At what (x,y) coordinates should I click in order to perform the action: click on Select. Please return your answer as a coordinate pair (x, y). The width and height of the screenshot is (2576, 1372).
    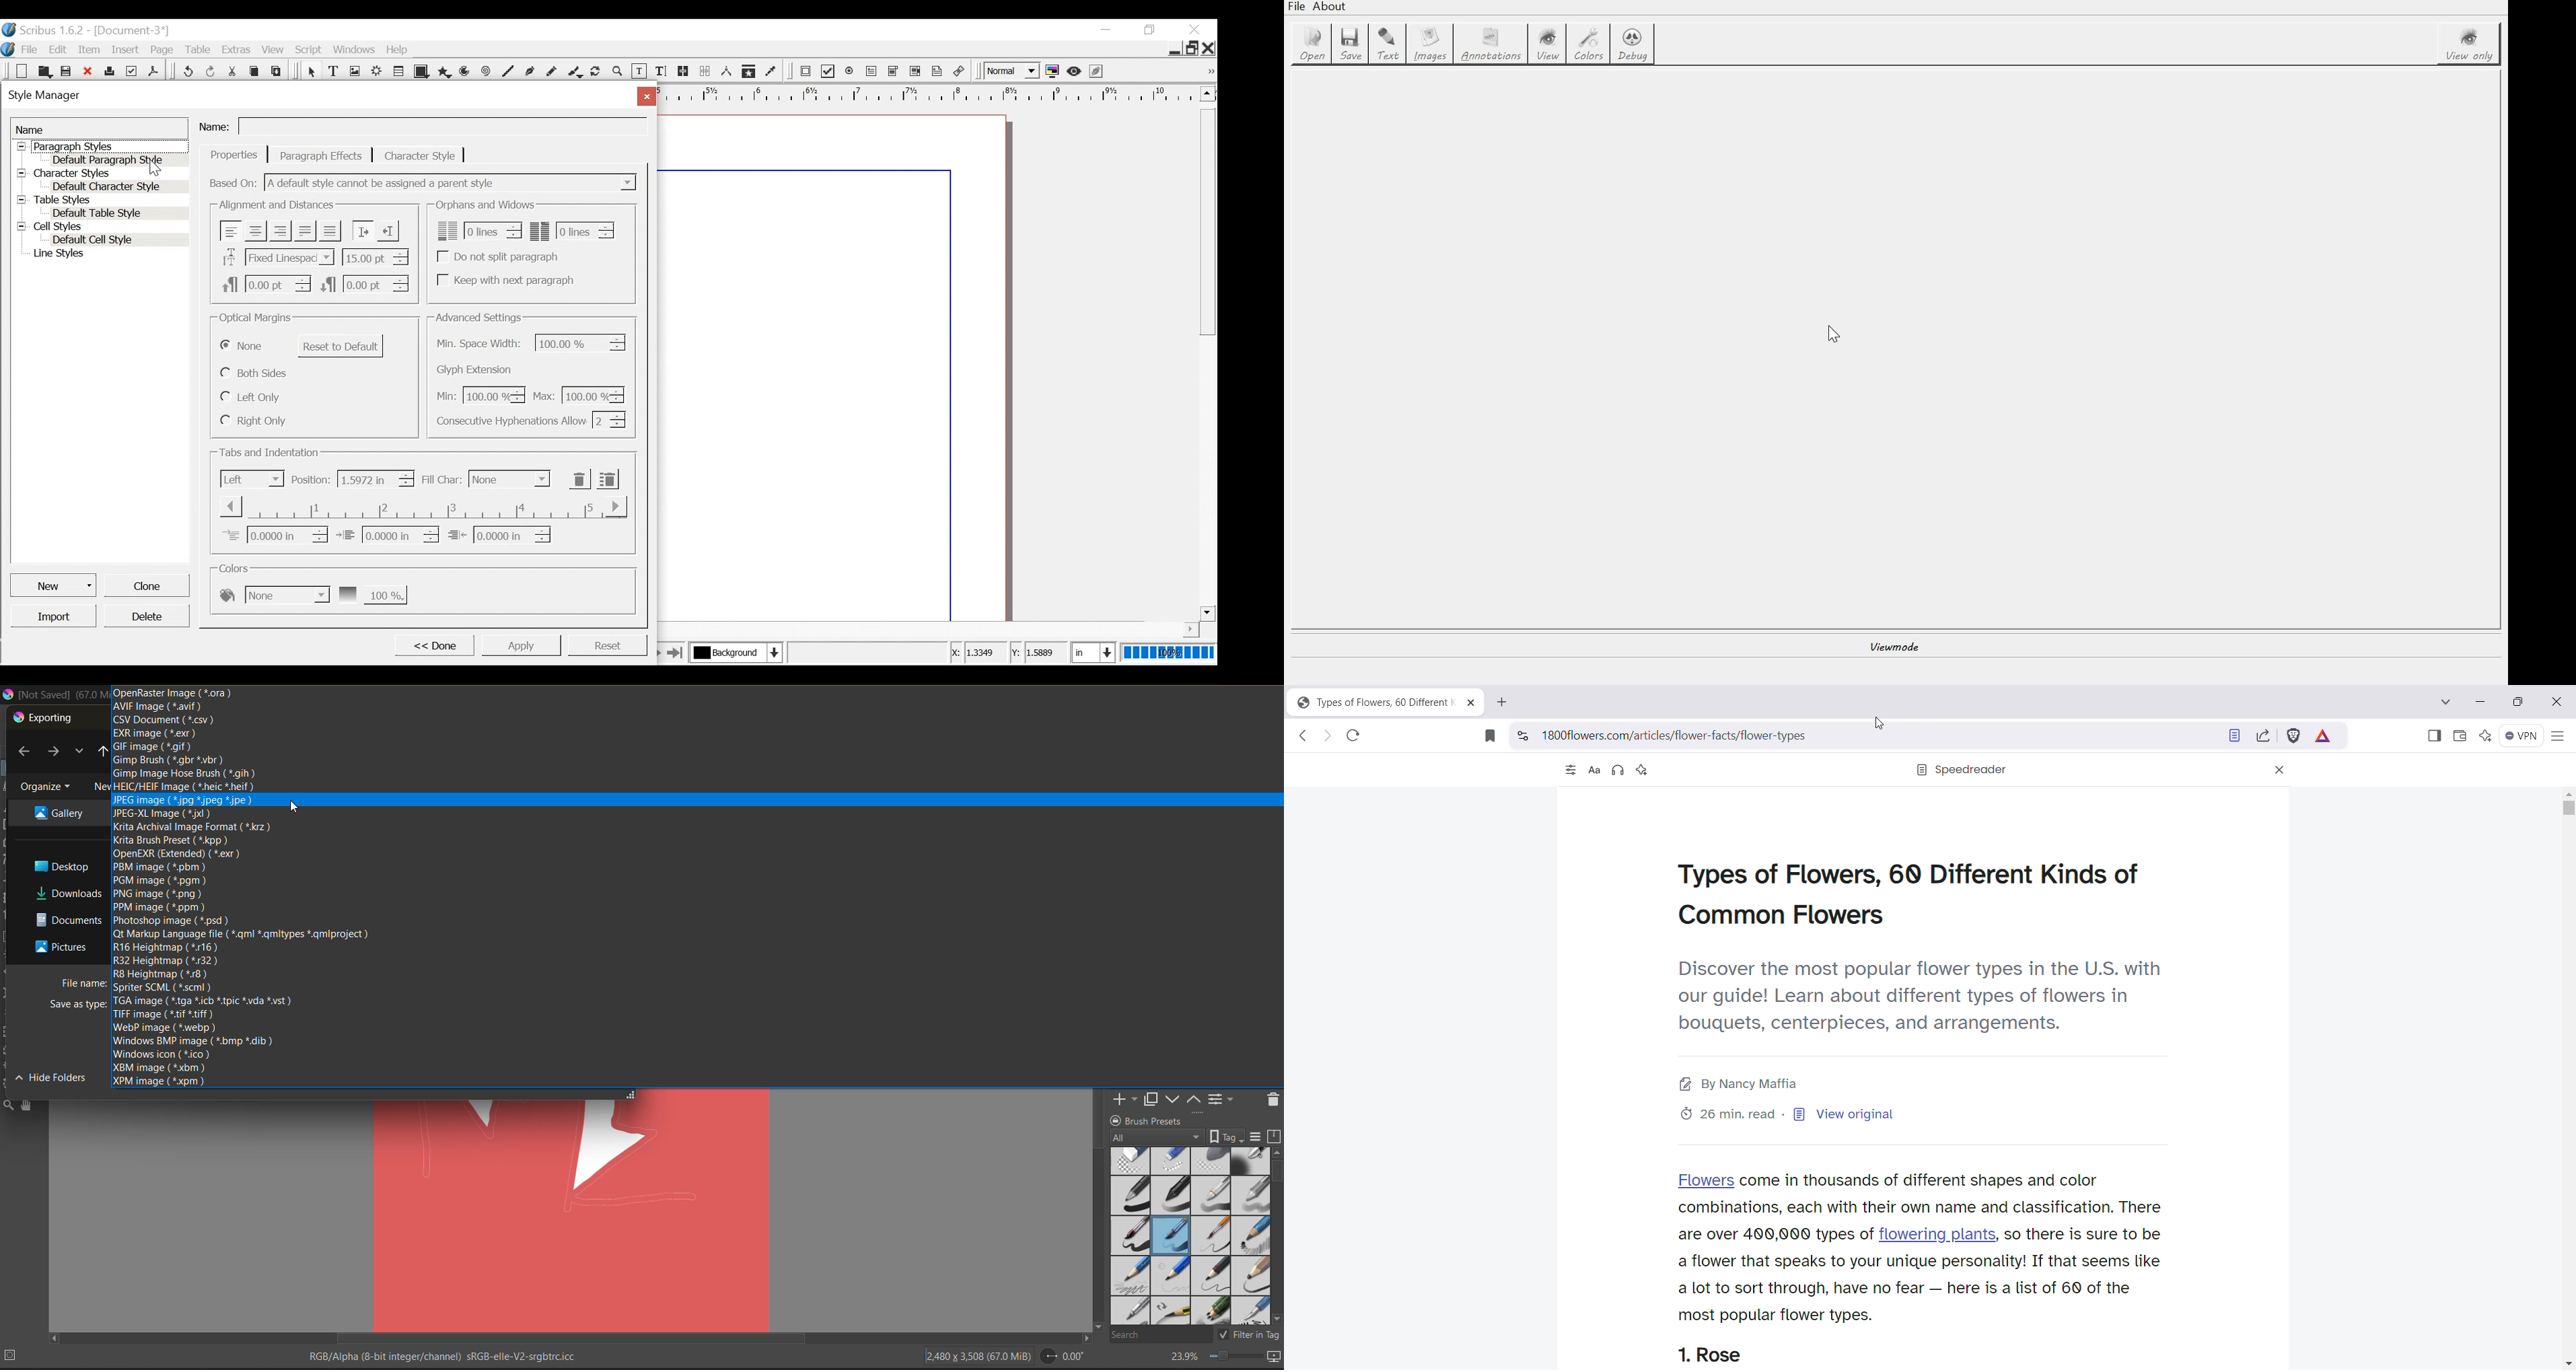
    Looking at the image, I should click on (311, 72).